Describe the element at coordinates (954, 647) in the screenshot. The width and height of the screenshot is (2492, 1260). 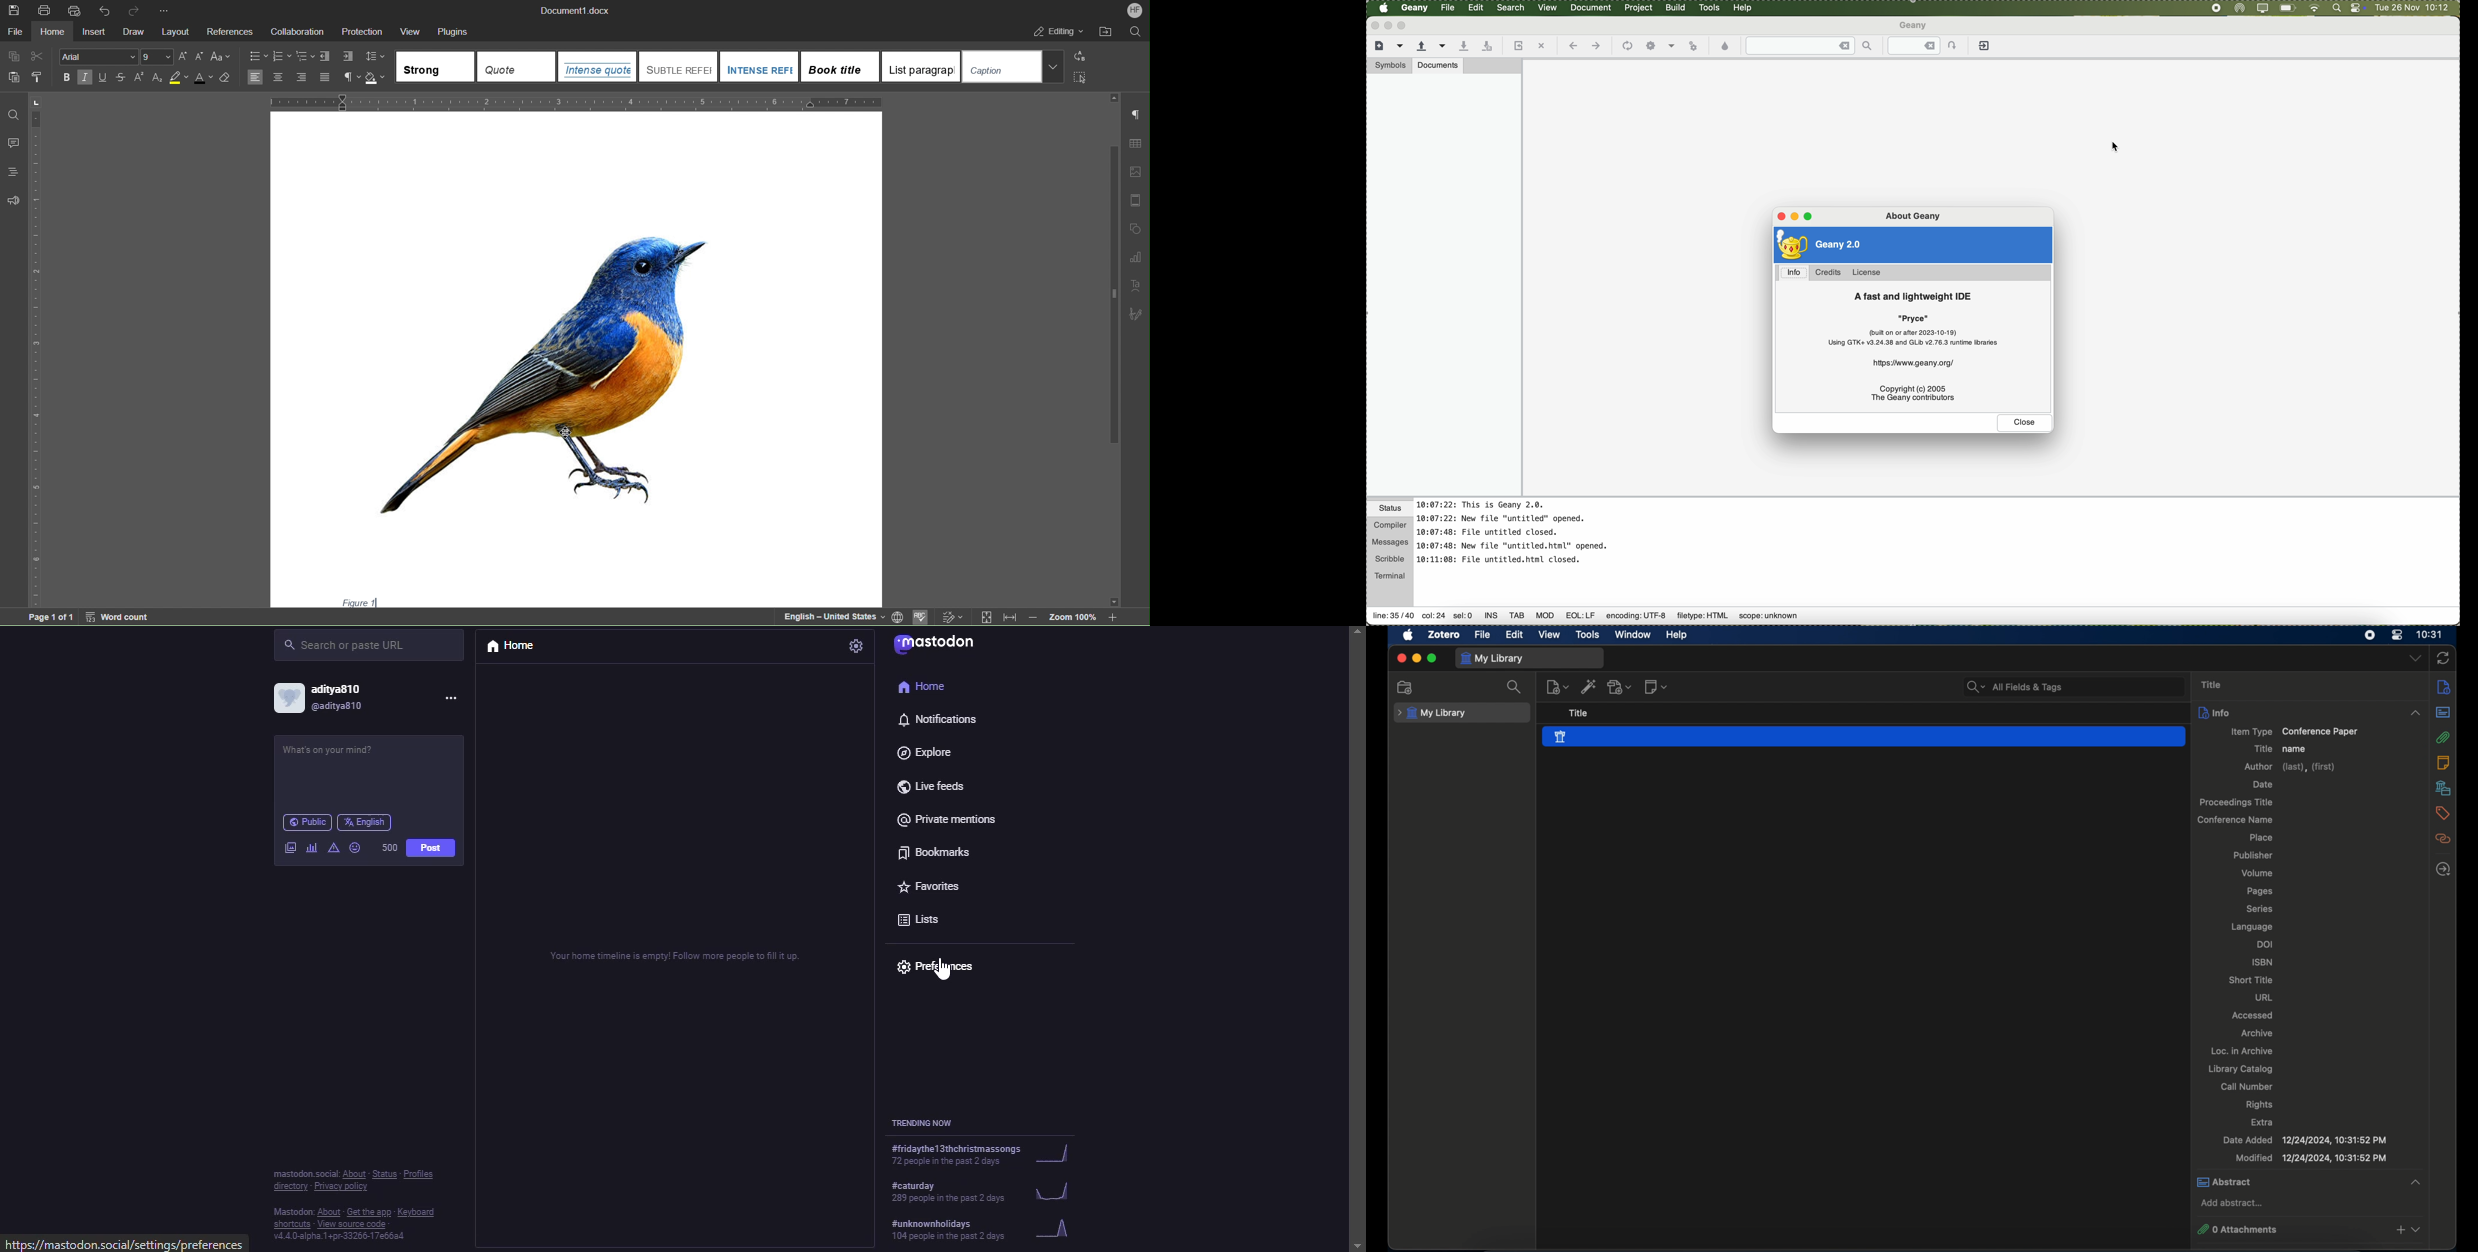
I see `mastodon` at that location.